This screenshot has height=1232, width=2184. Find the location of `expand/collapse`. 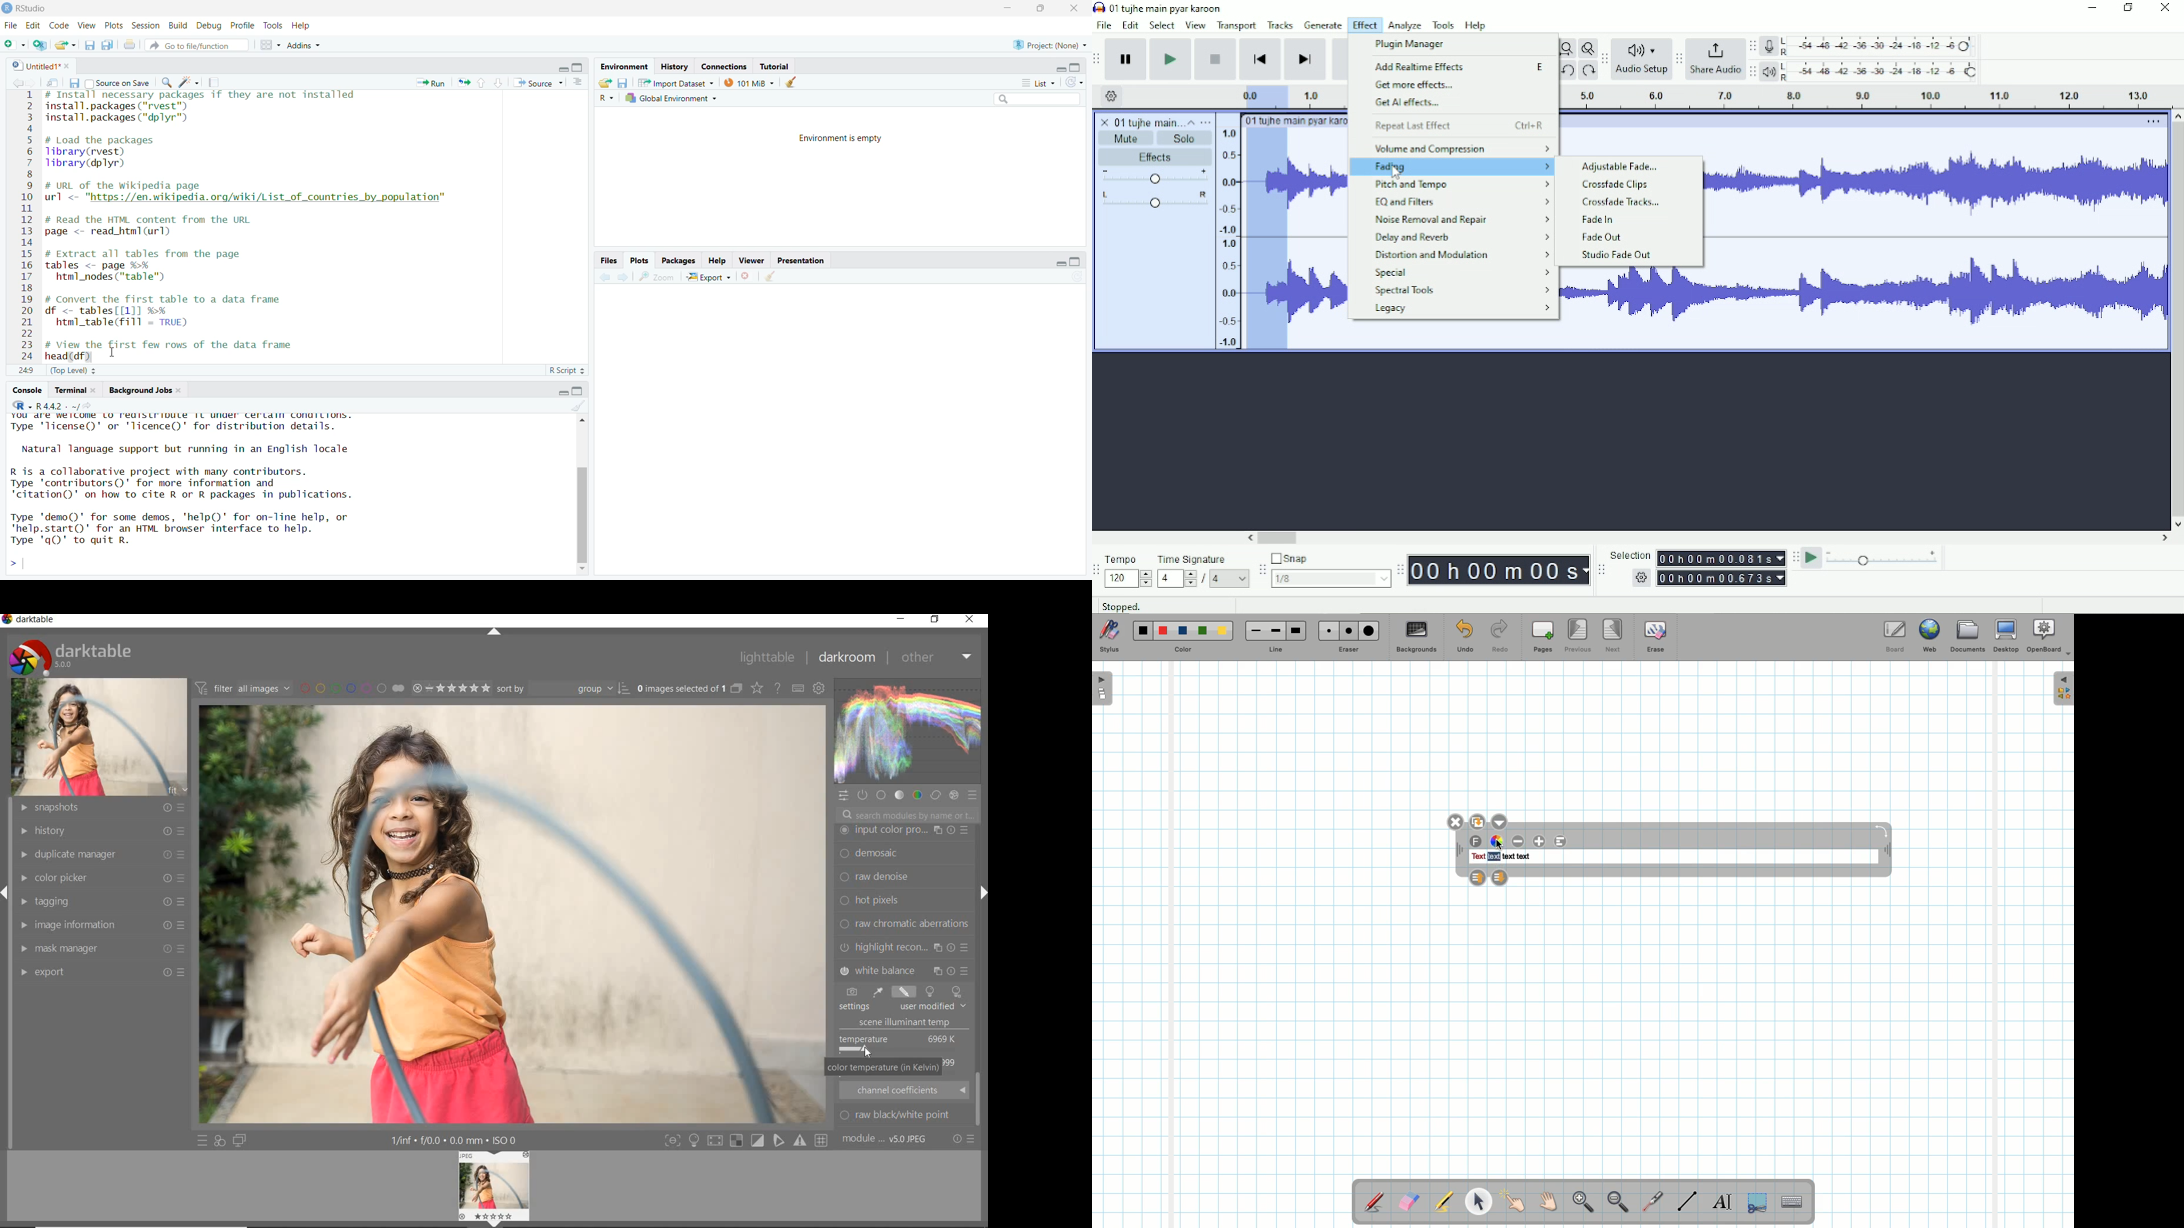

expand/collapse is located at coordinates (979, 895).